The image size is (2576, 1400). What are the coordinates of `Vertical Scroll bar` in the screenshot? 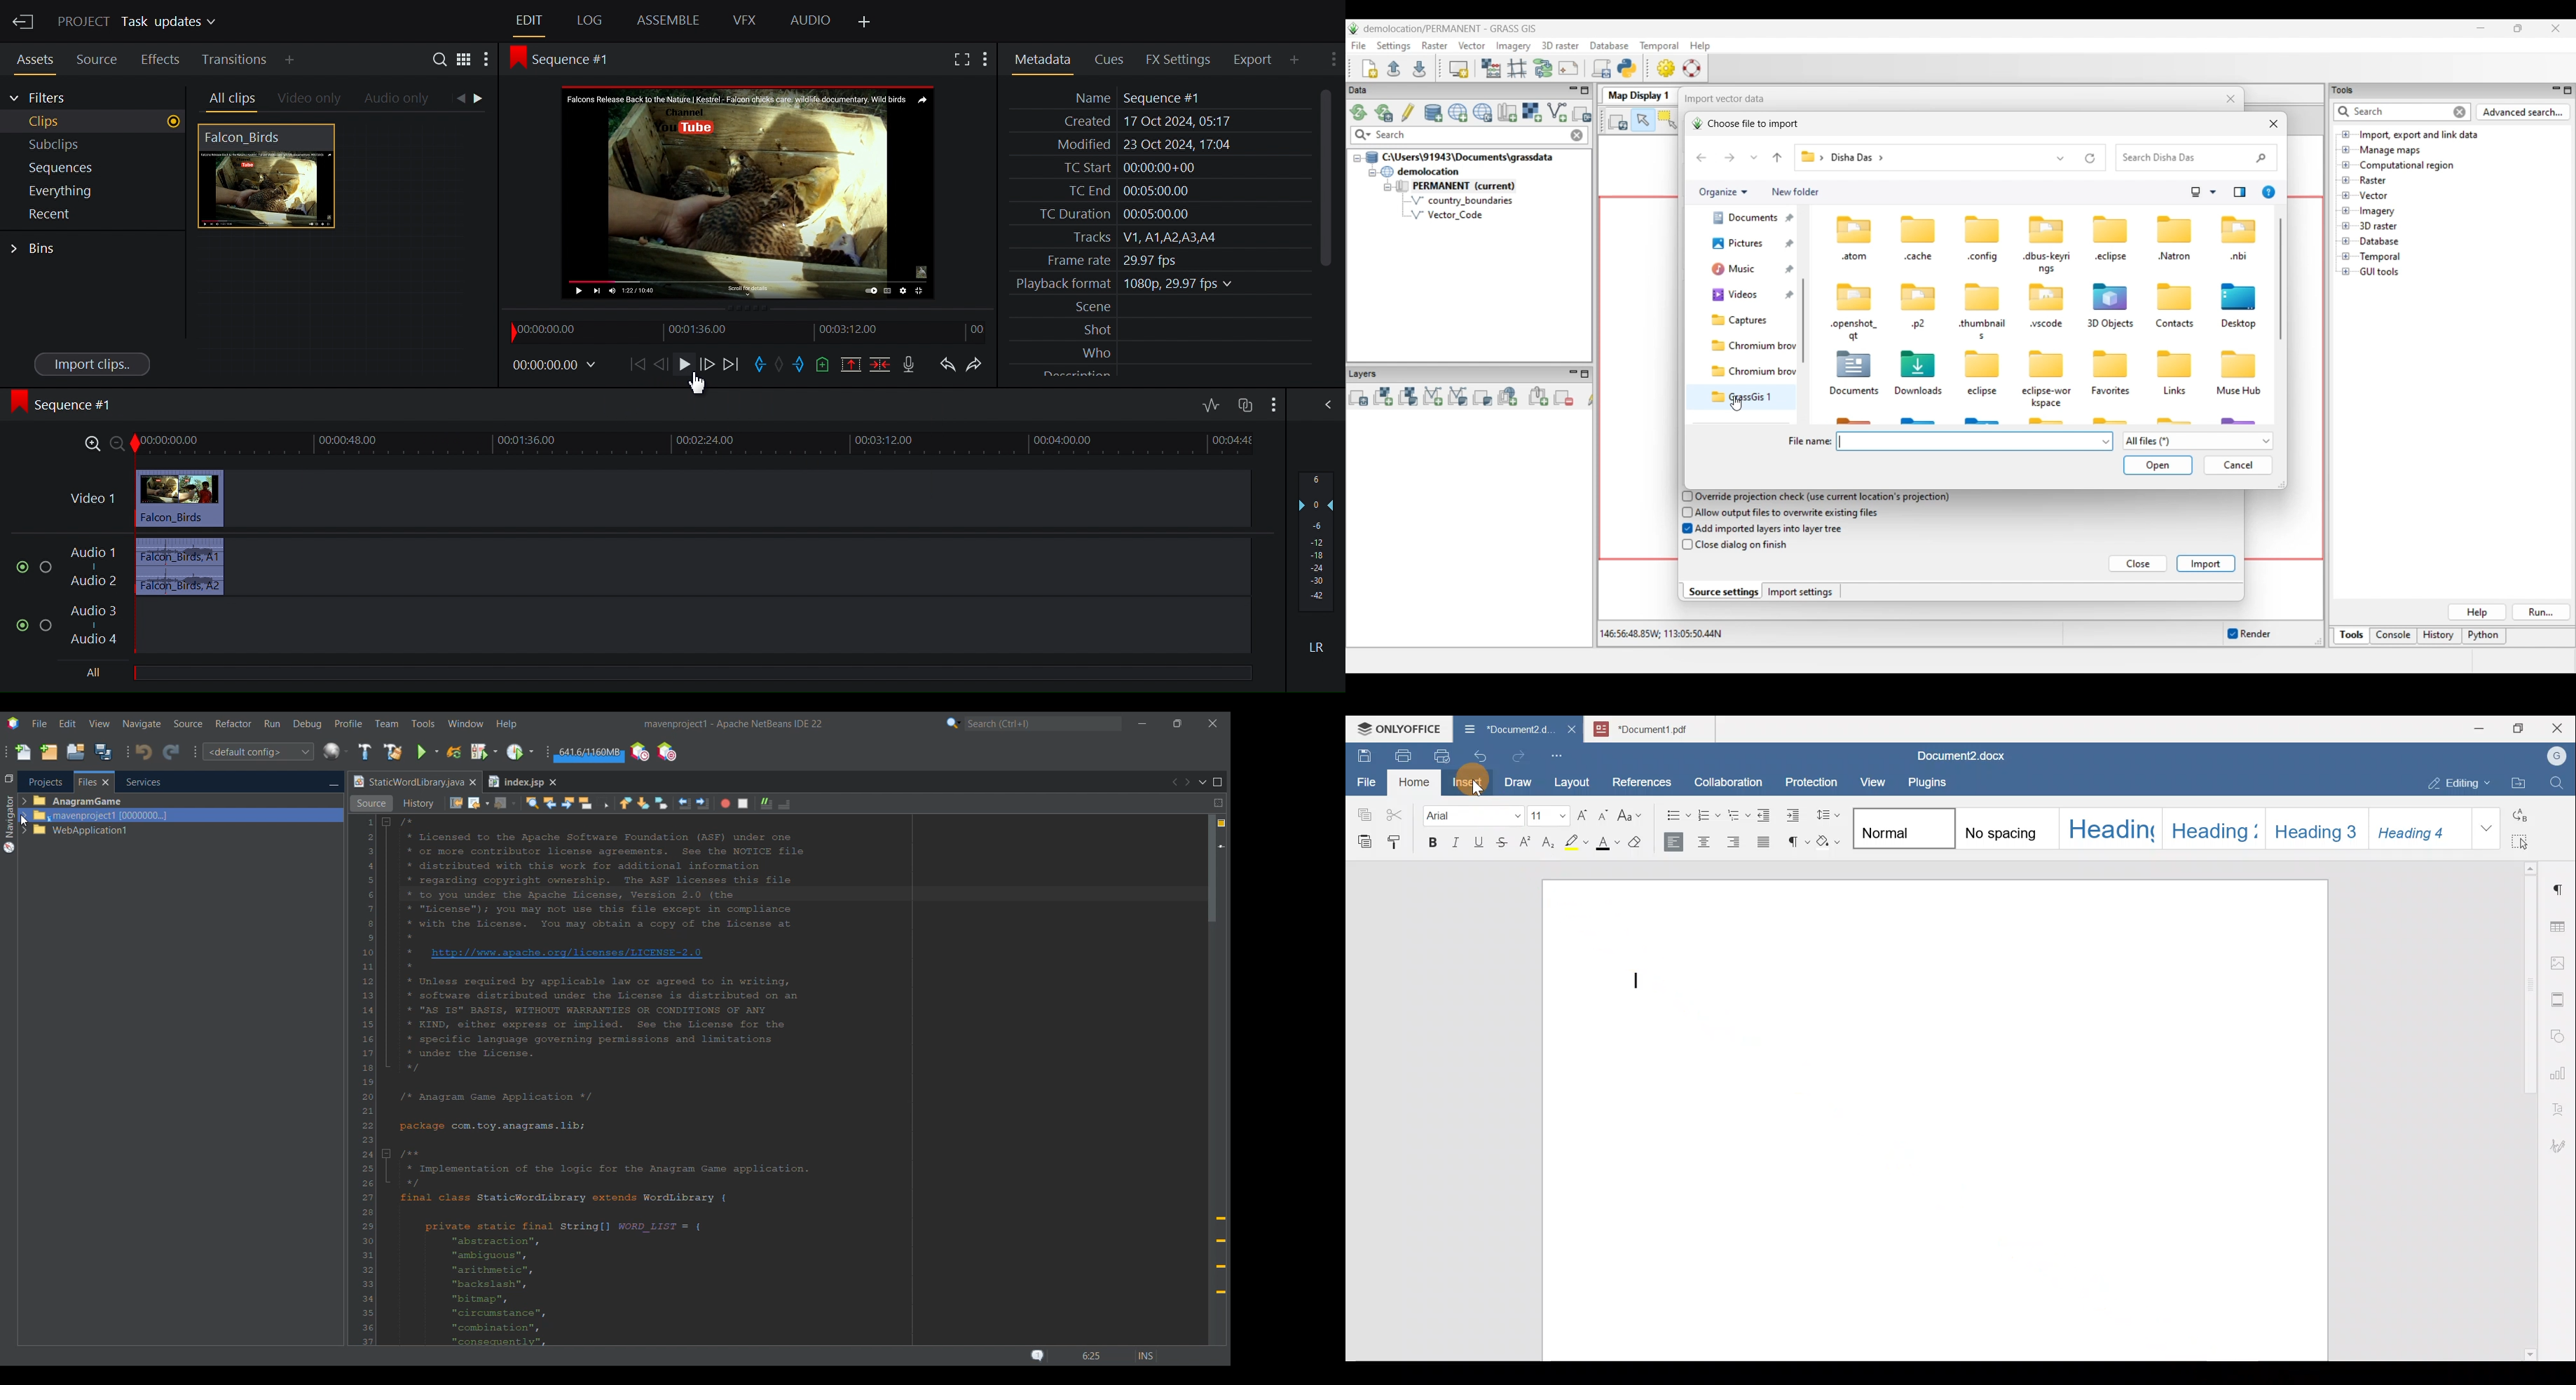 It's located at (1326, 177).